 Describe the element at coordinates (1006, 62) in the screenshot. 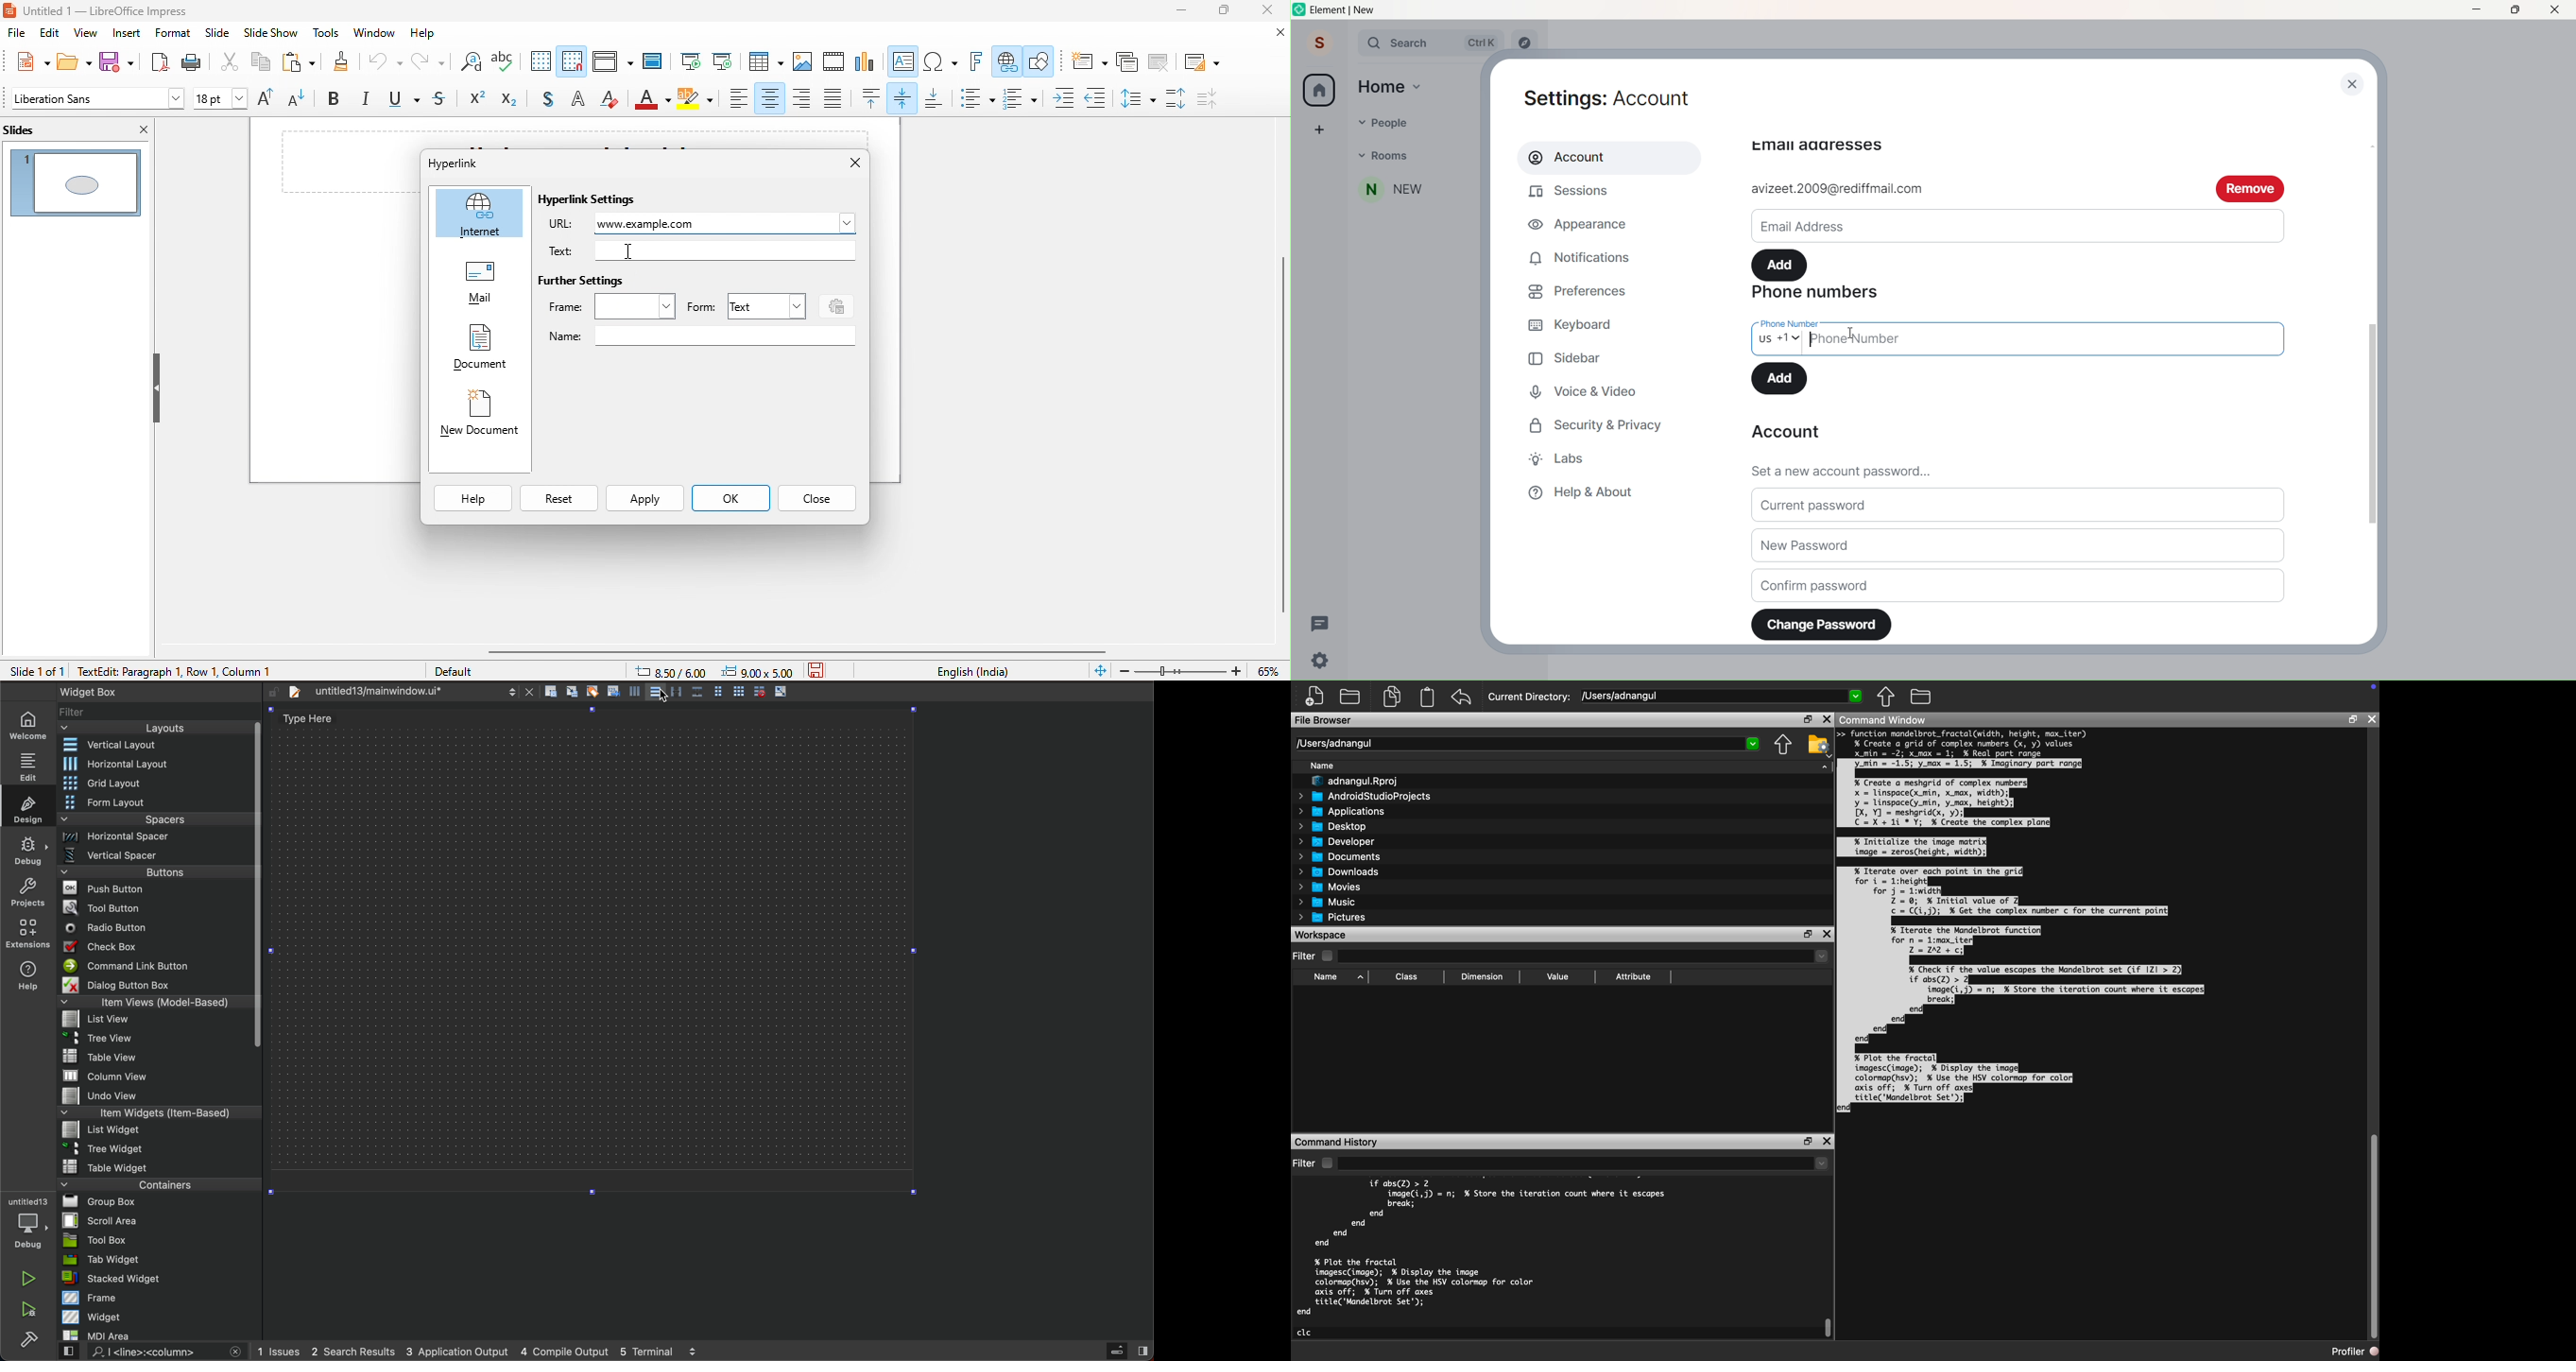

I see `hyperlink` at that location.